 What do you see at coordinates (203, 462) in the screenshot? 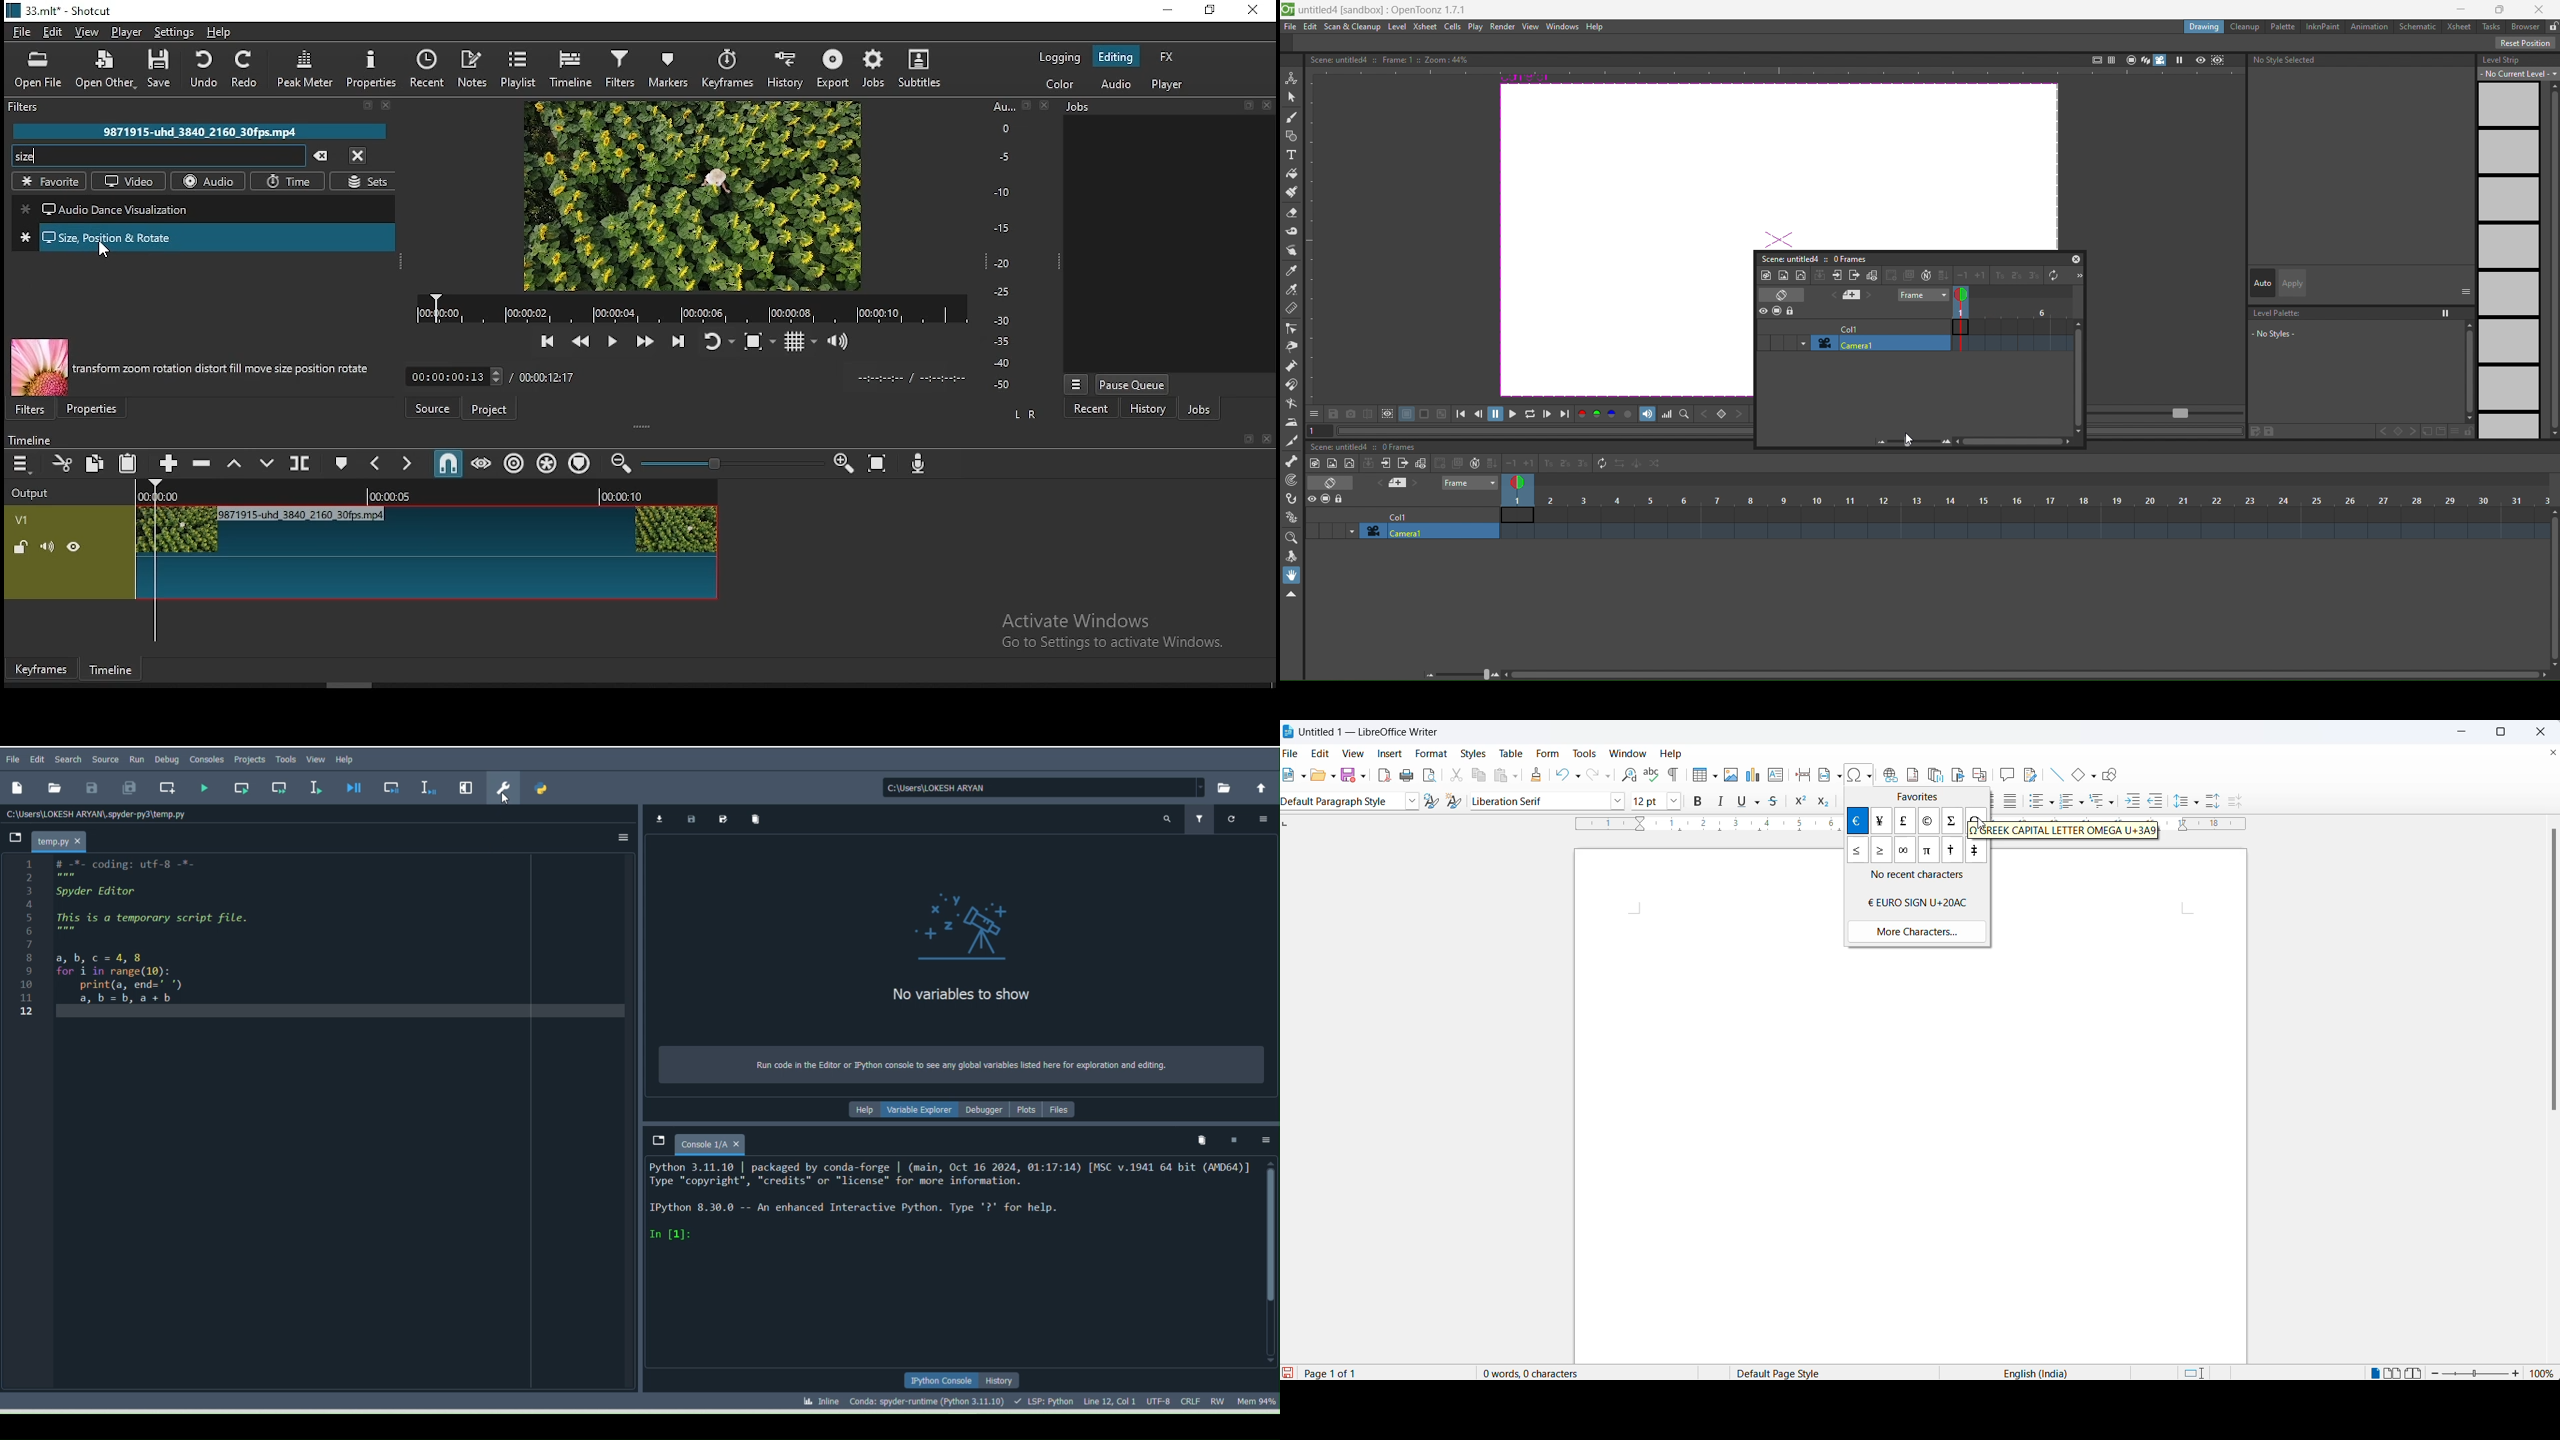
I see `ripple delete` at bounding box center [203, 462].